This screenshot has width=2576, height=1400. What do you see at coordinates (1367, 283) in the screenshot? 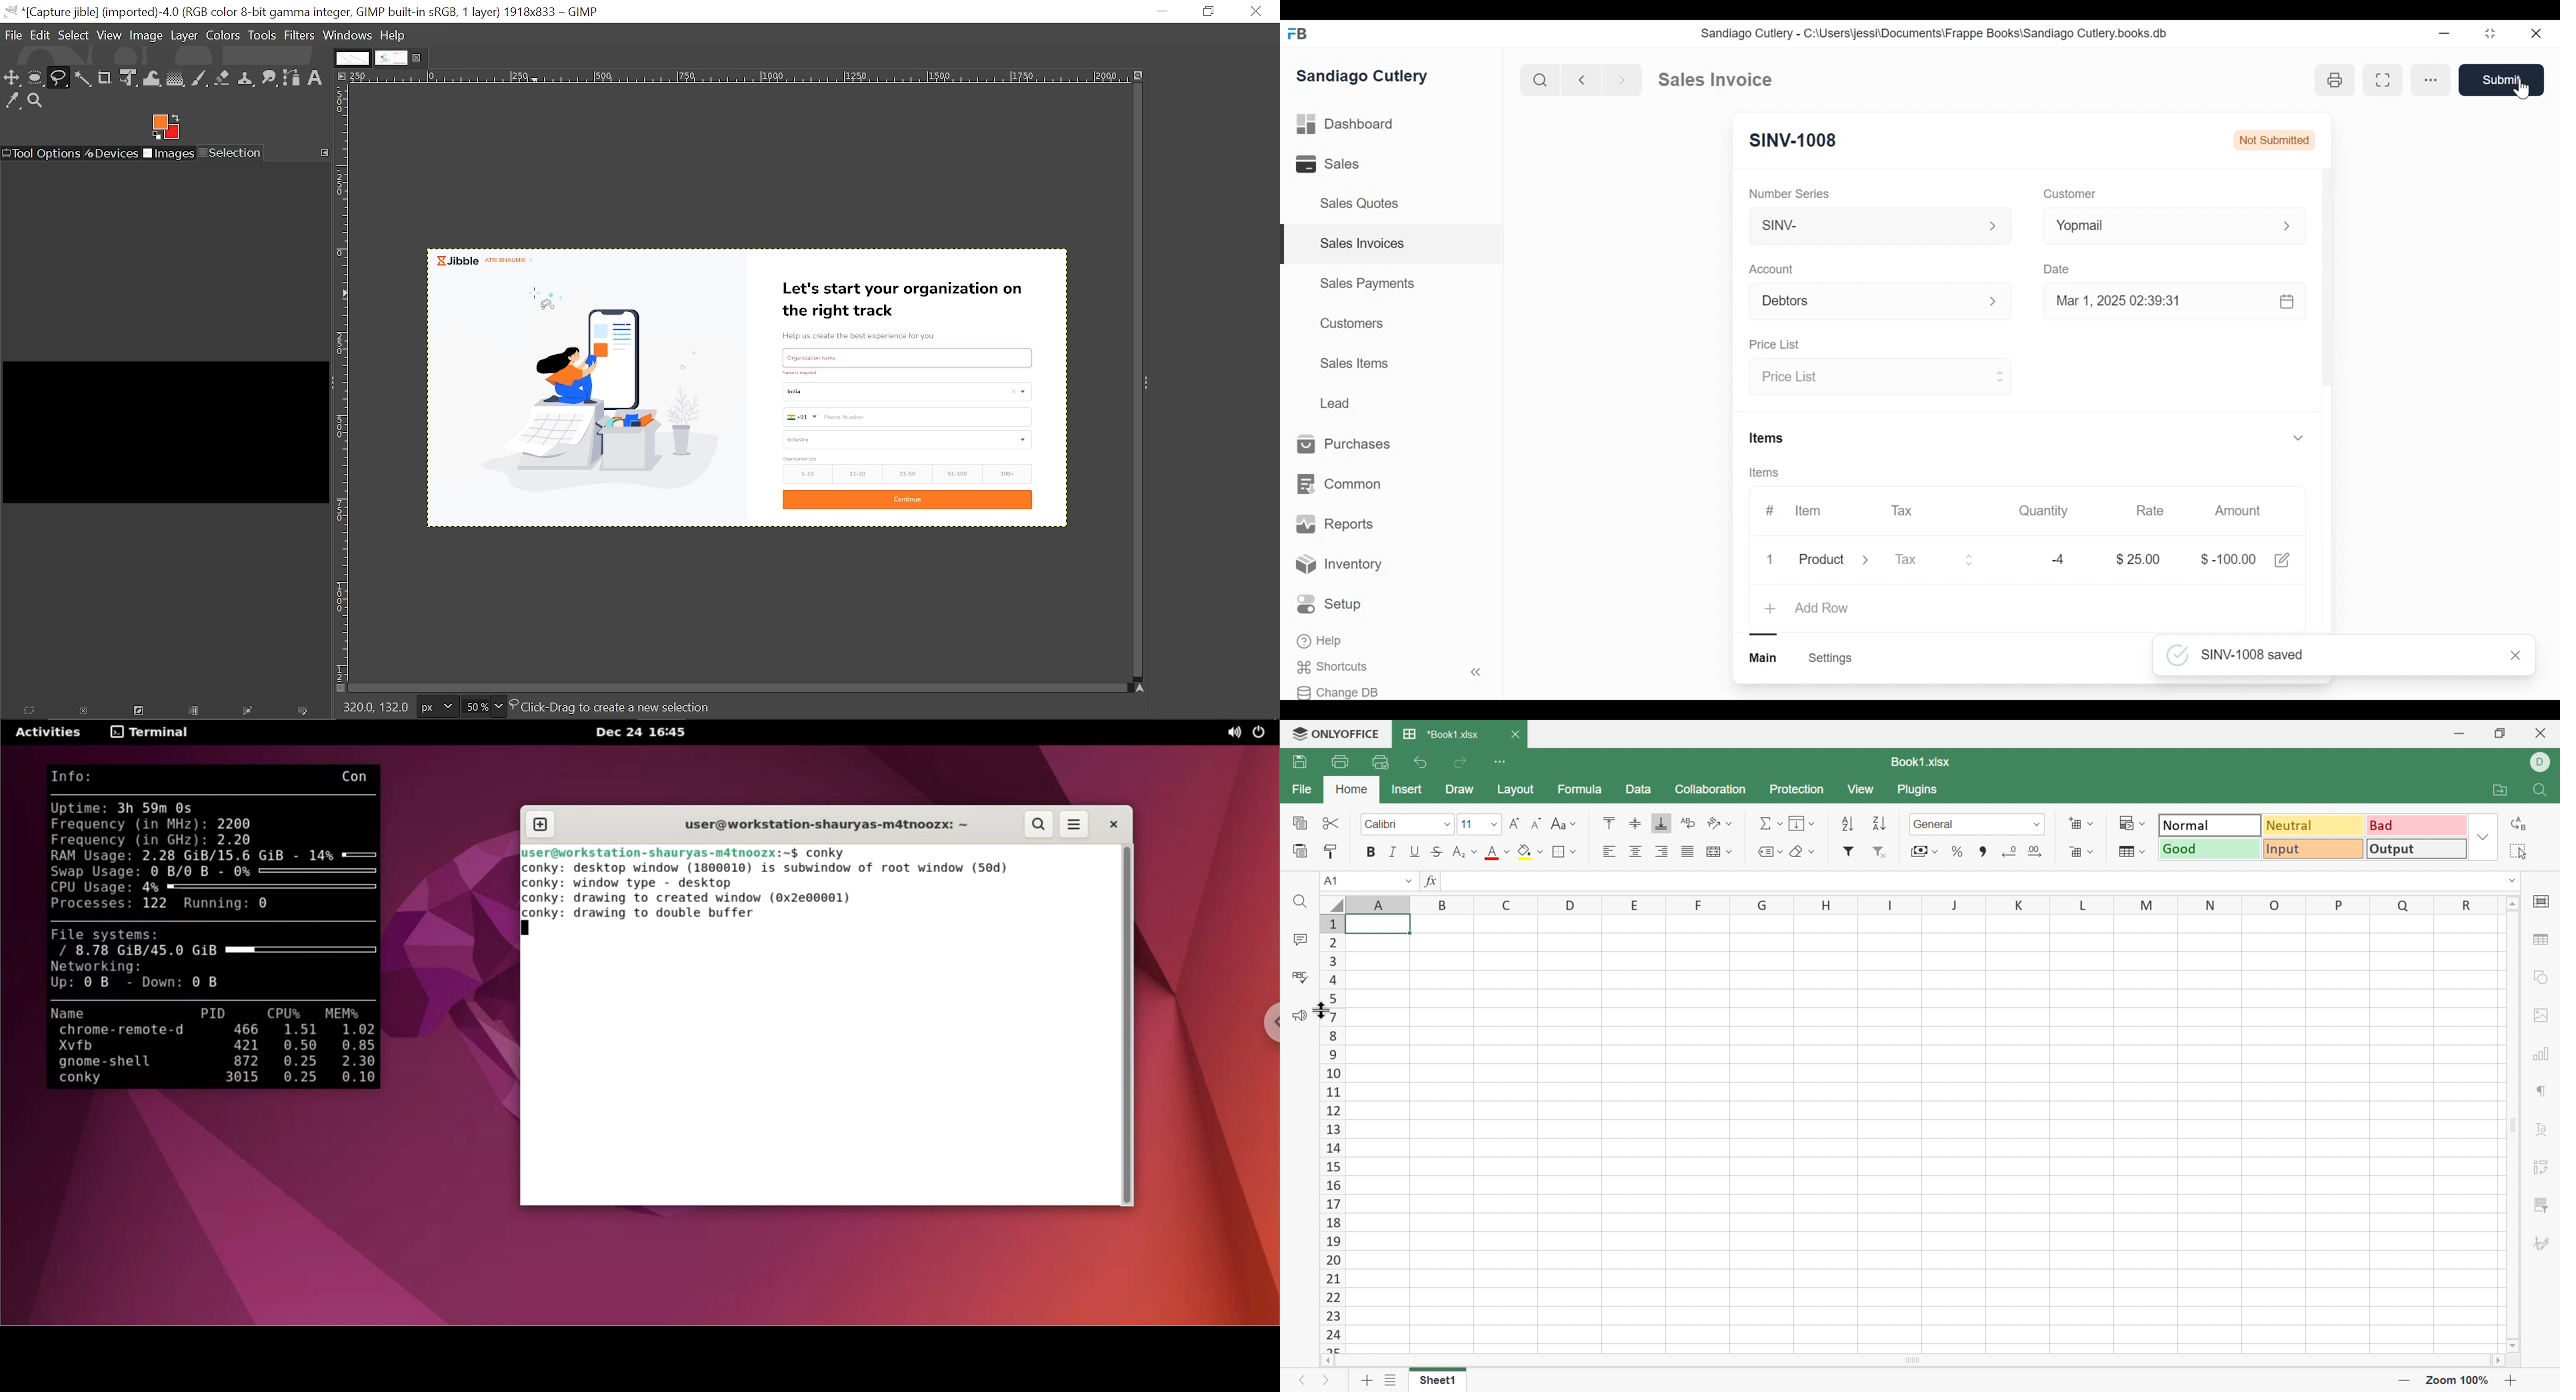
I see `Sales Payments` at bounding box center [1367, 283].